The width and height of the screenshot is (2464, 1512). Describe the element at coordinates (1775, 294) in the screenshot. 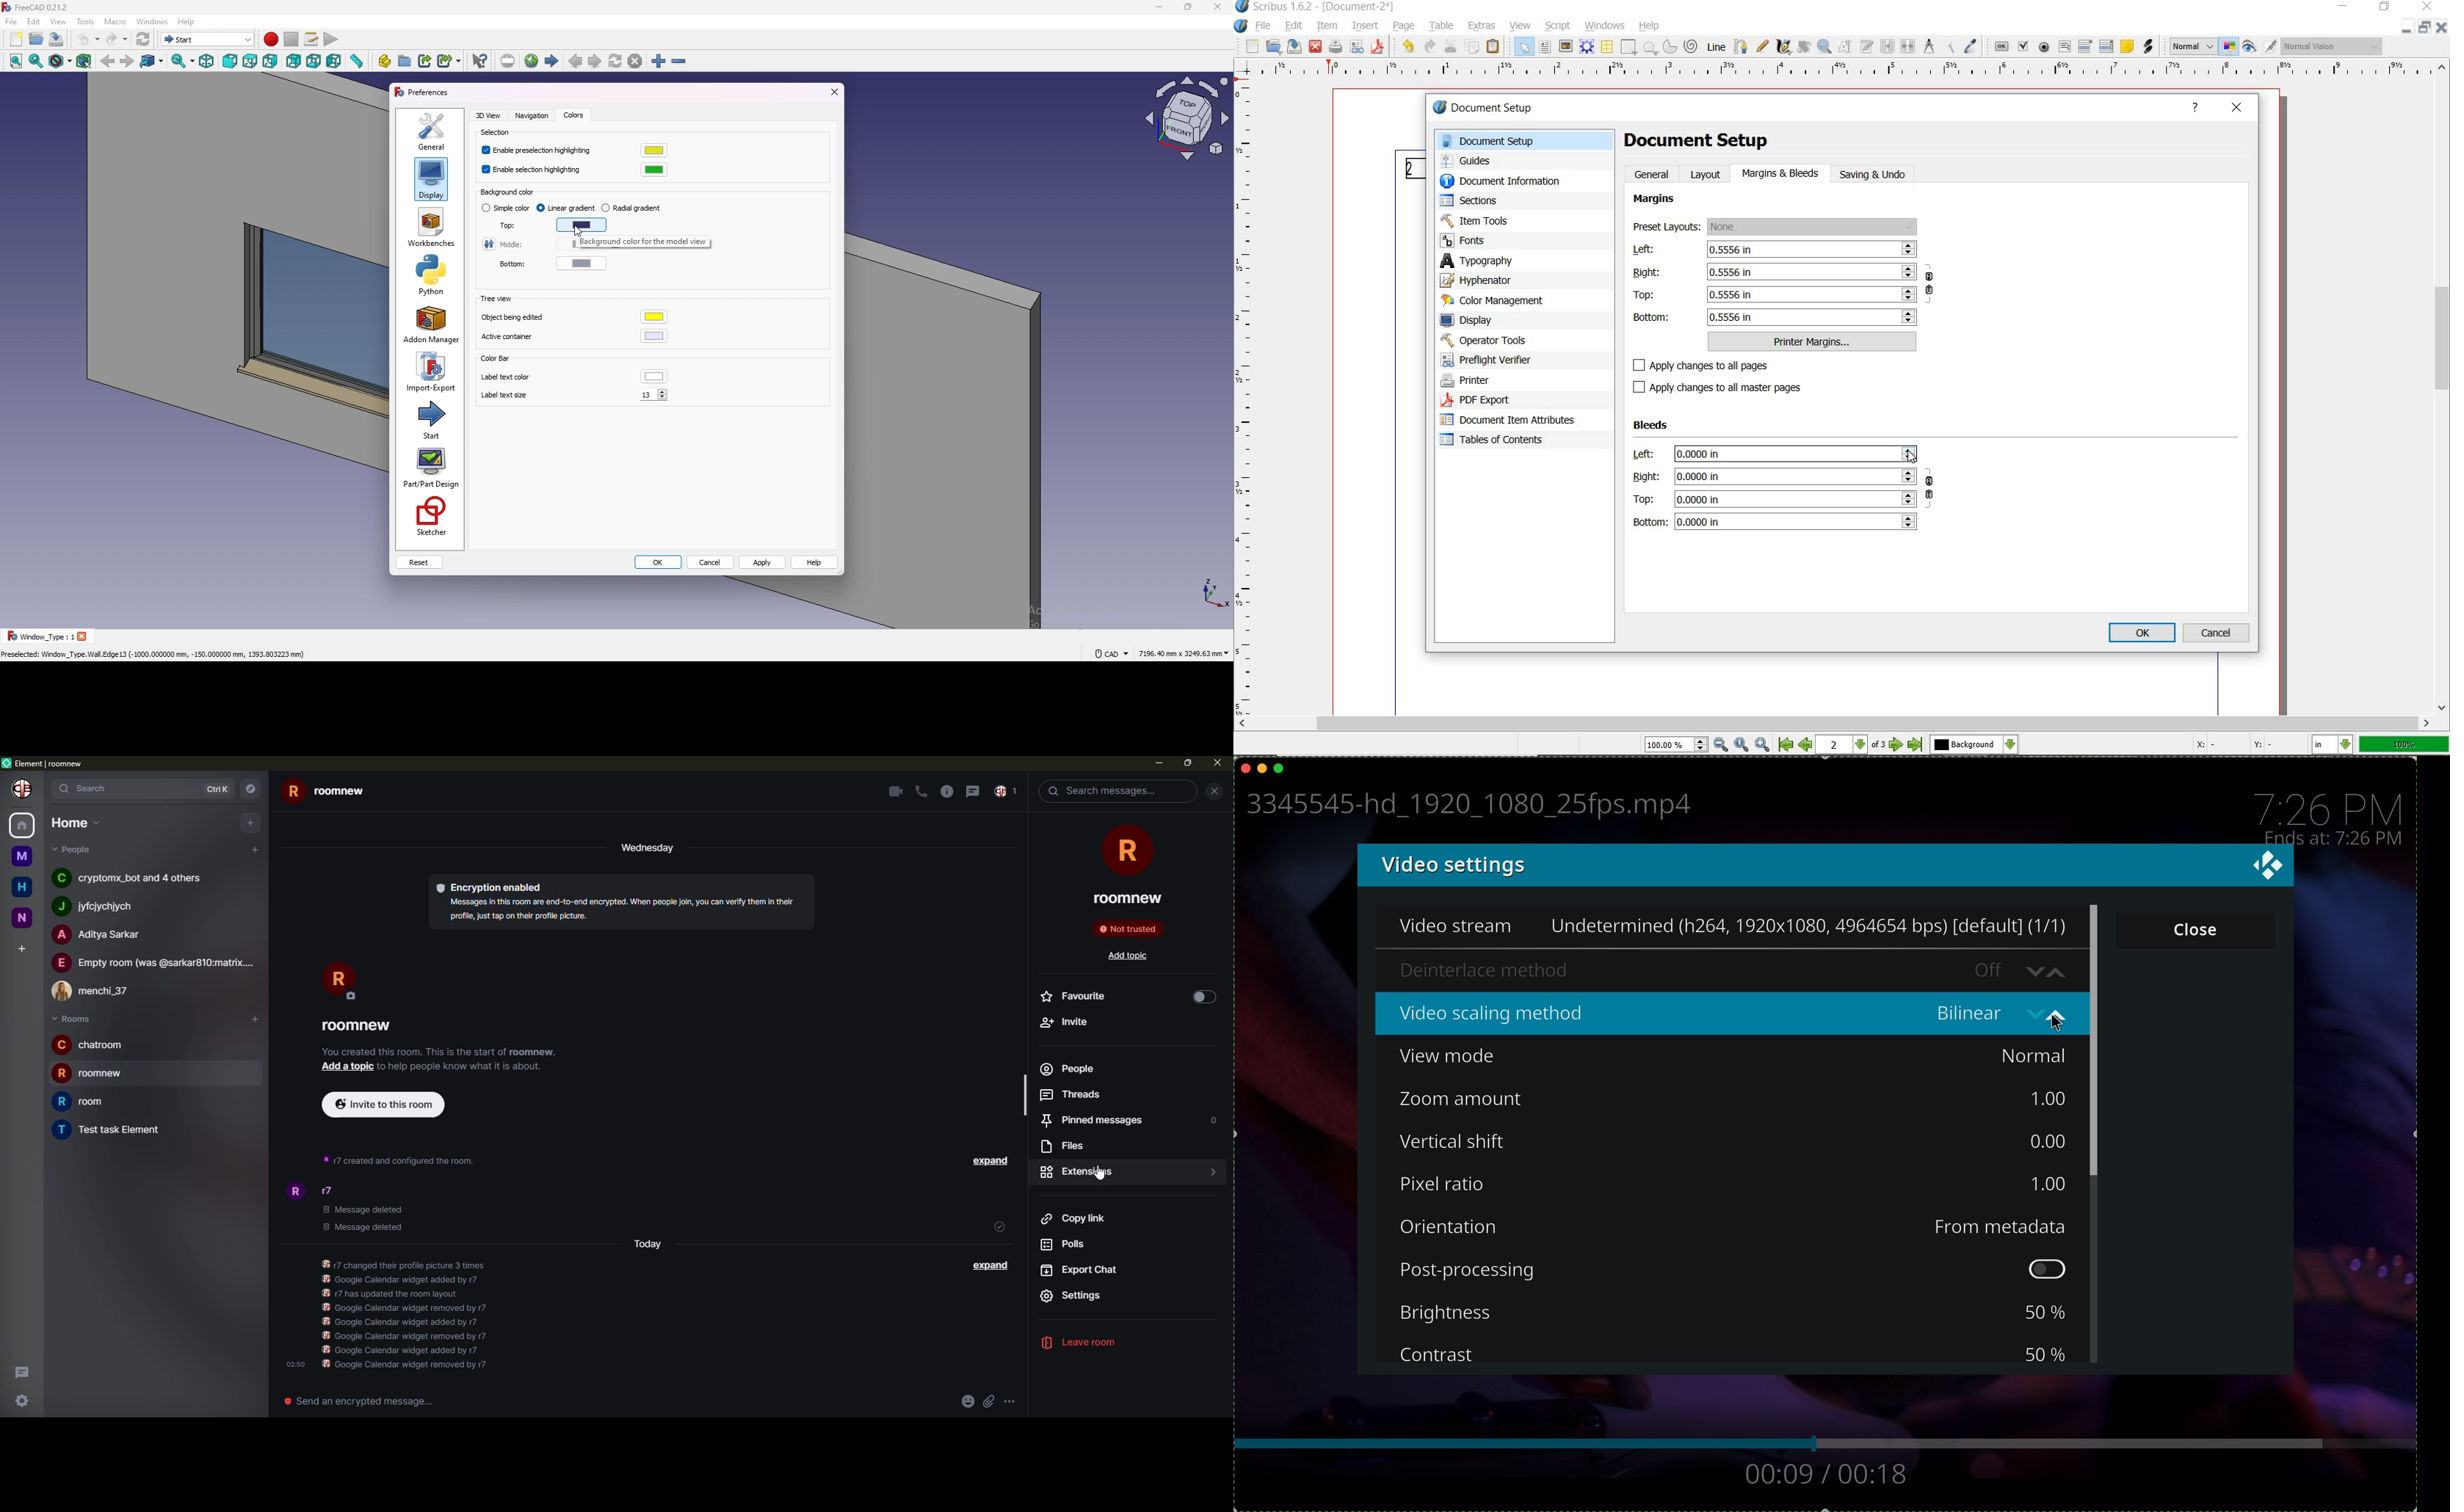

I see `Top` at that location.